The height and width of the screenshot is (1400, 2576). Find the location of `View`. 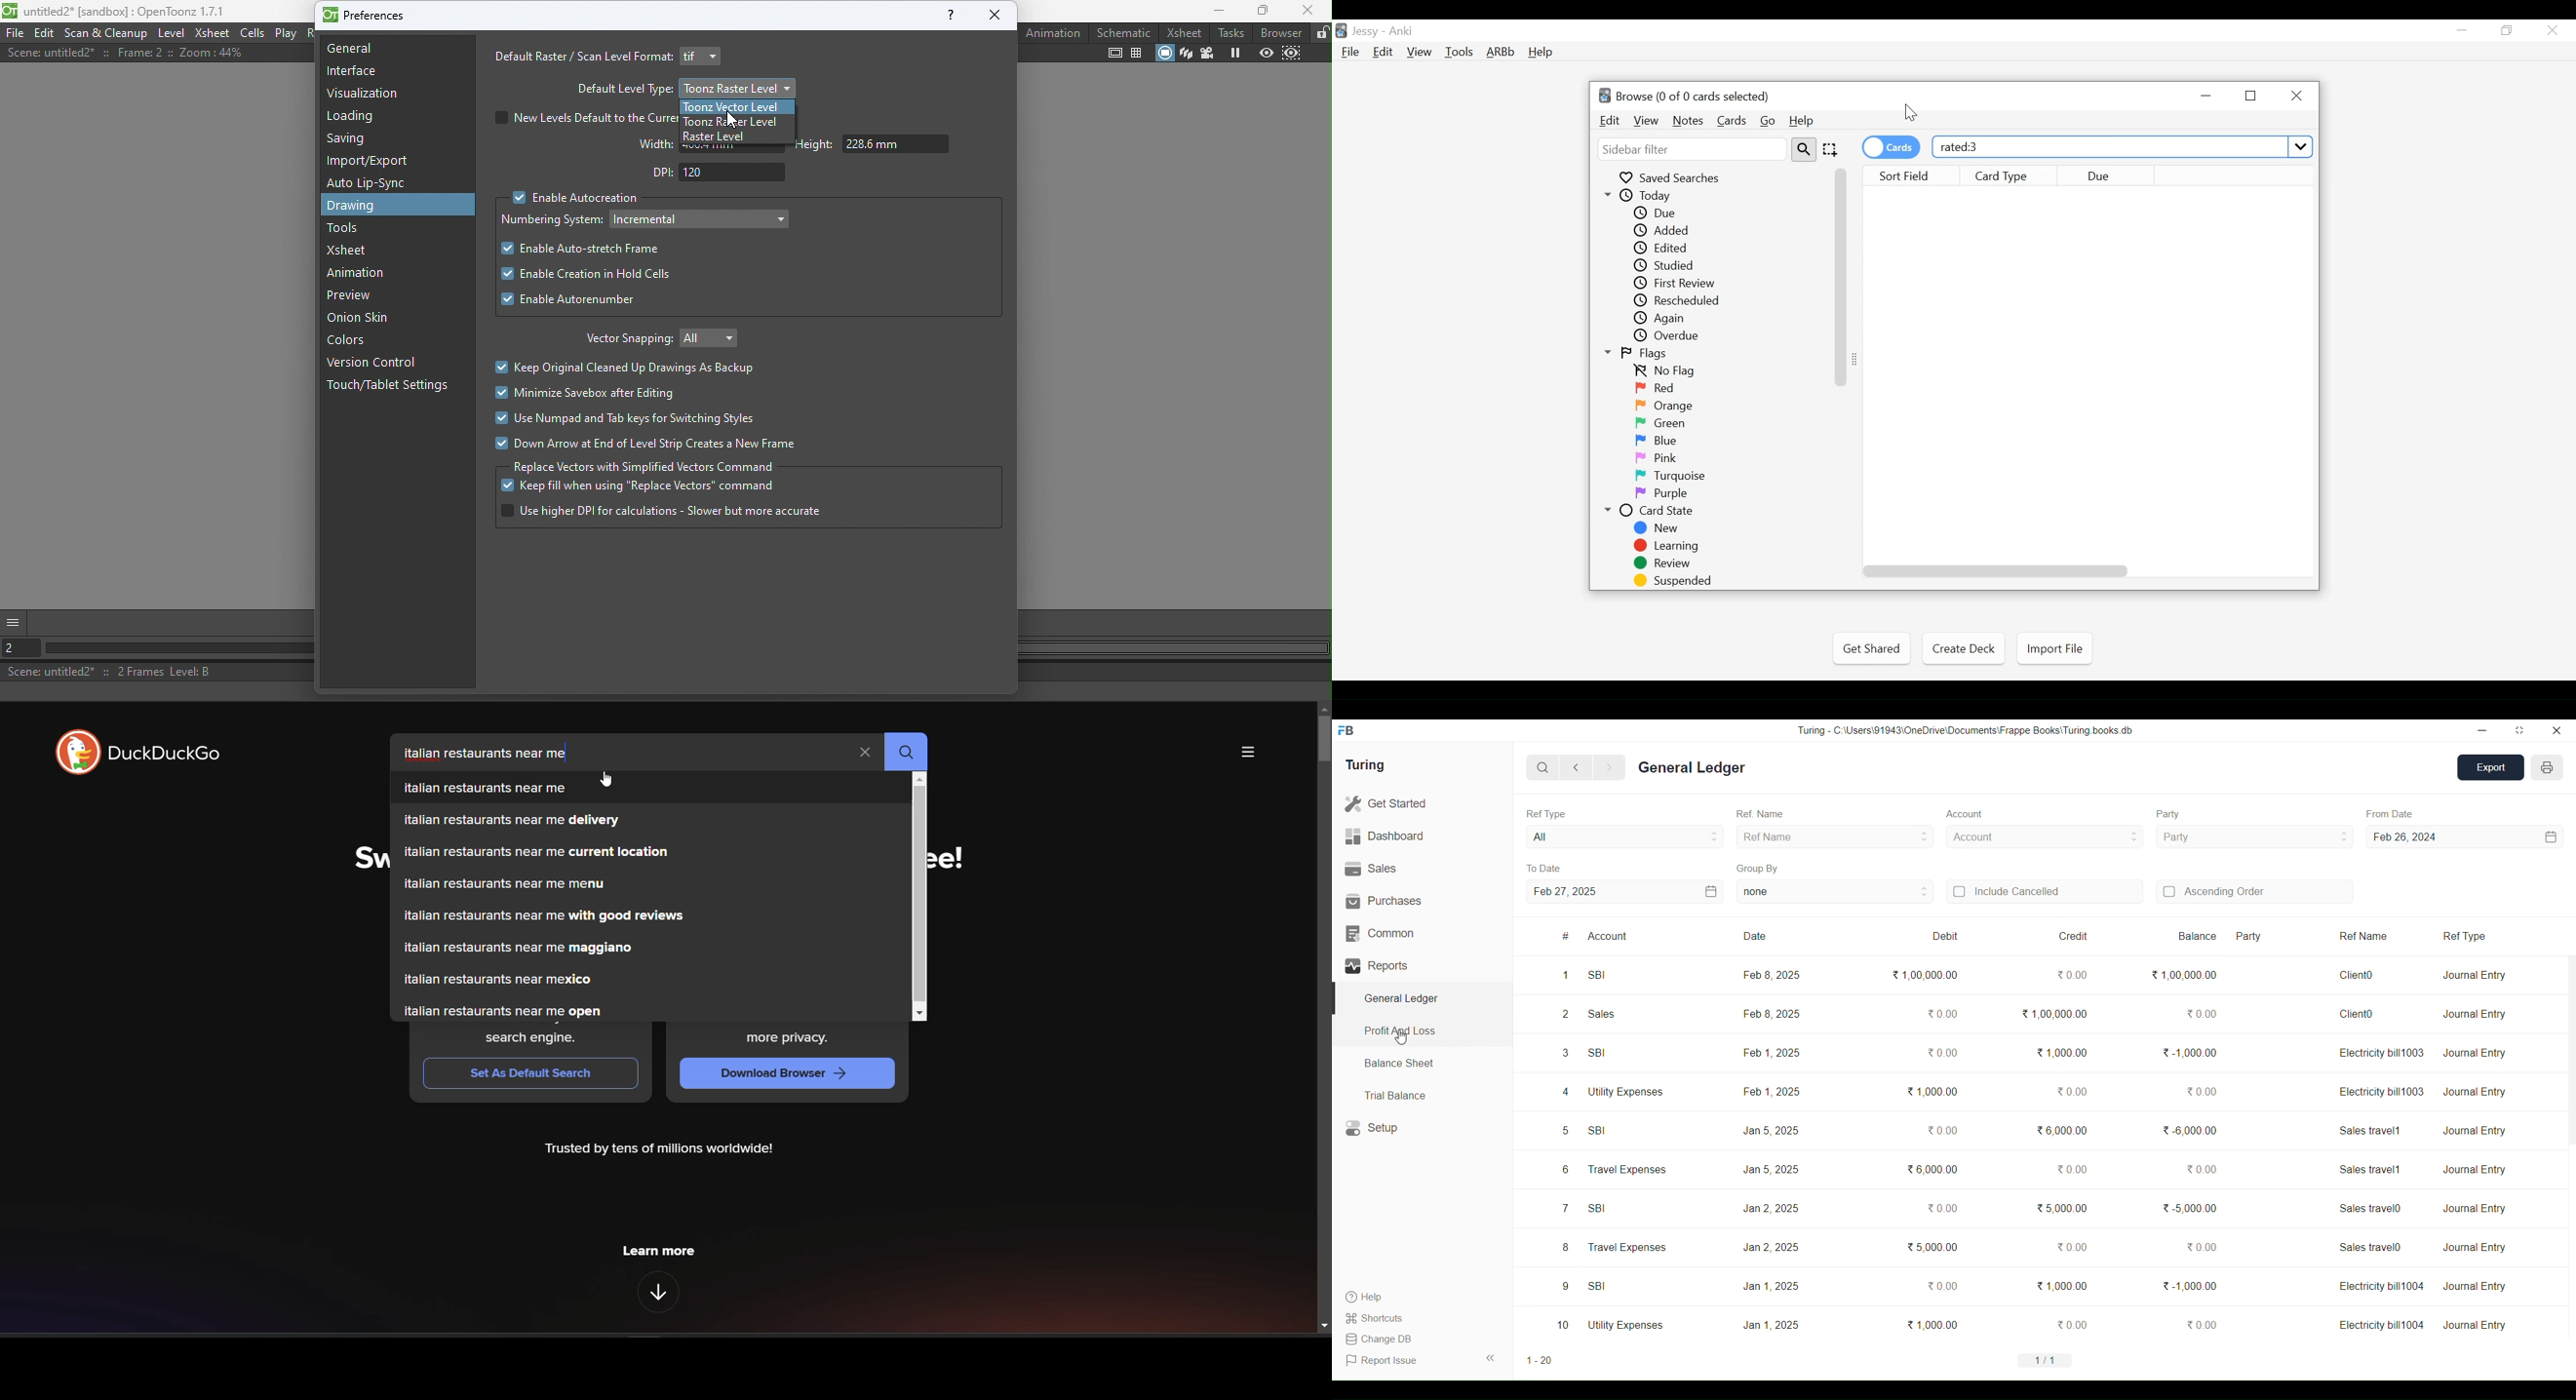

View is located at coordinates (1420, 52).